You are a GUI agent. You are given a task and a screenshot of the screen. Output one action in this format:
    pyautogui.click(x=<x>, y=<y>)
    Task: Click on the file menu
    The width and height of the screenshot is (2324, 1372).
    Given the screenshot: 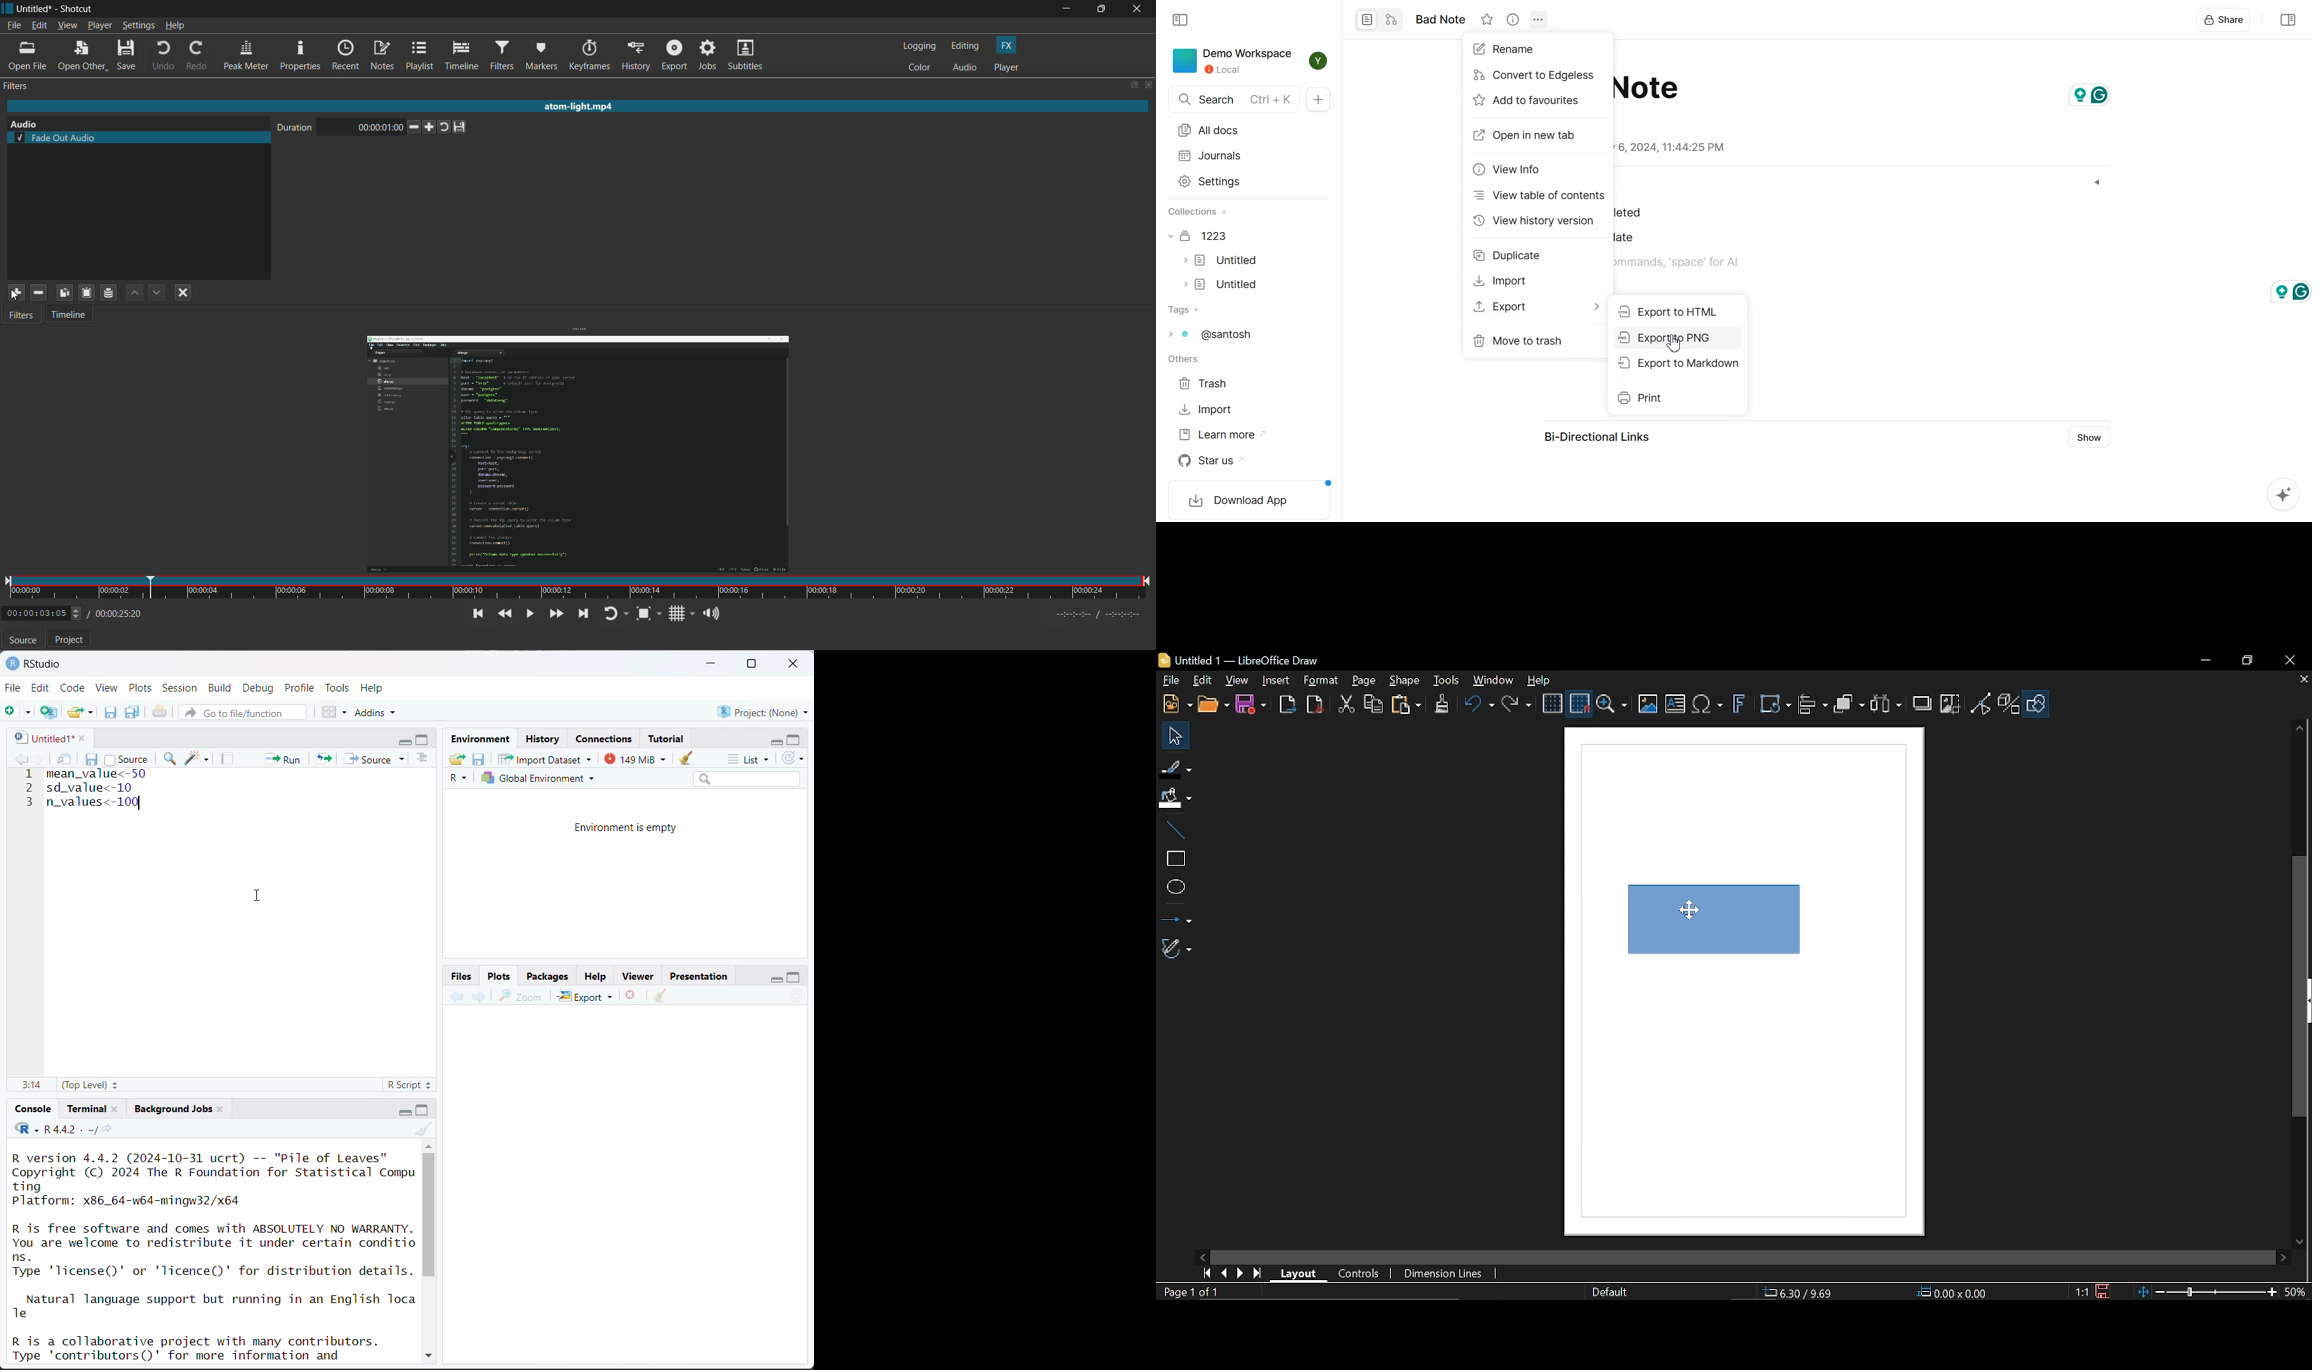 What is the action you would take?
    pyautogui.click(x=13, y=25)
    